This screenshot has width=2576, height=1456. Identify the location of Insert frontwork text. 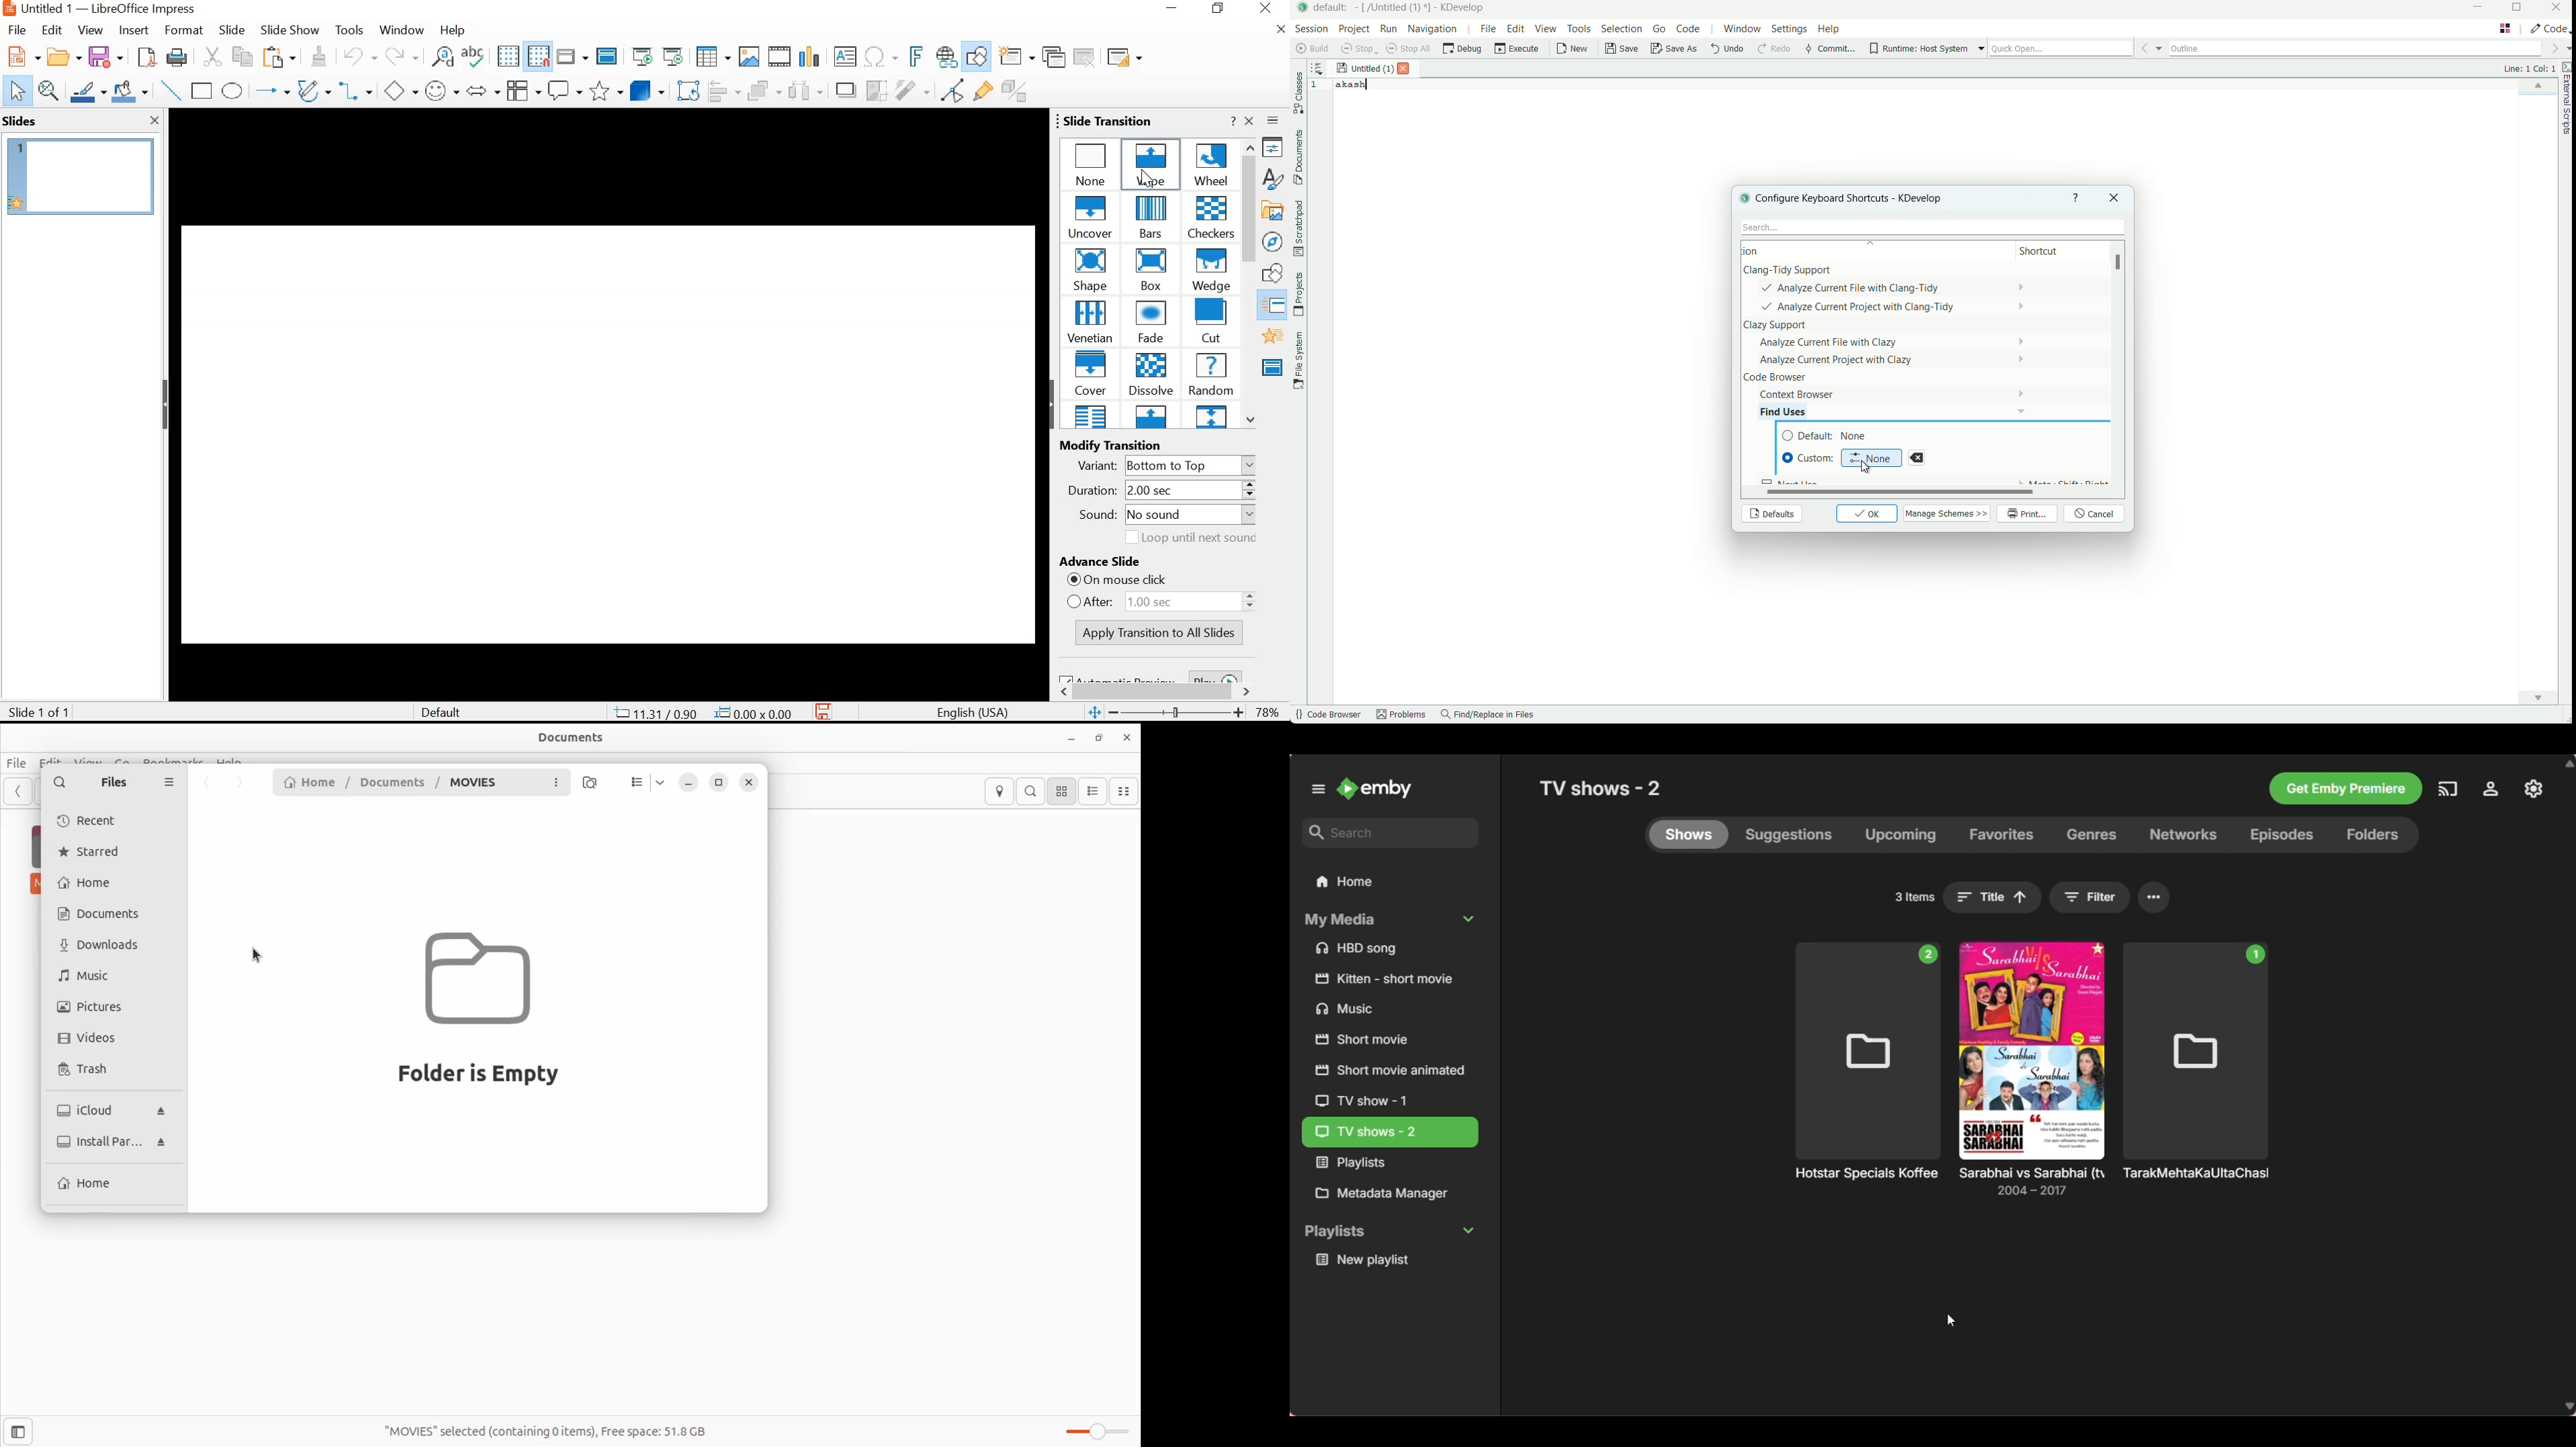
(912, 56).